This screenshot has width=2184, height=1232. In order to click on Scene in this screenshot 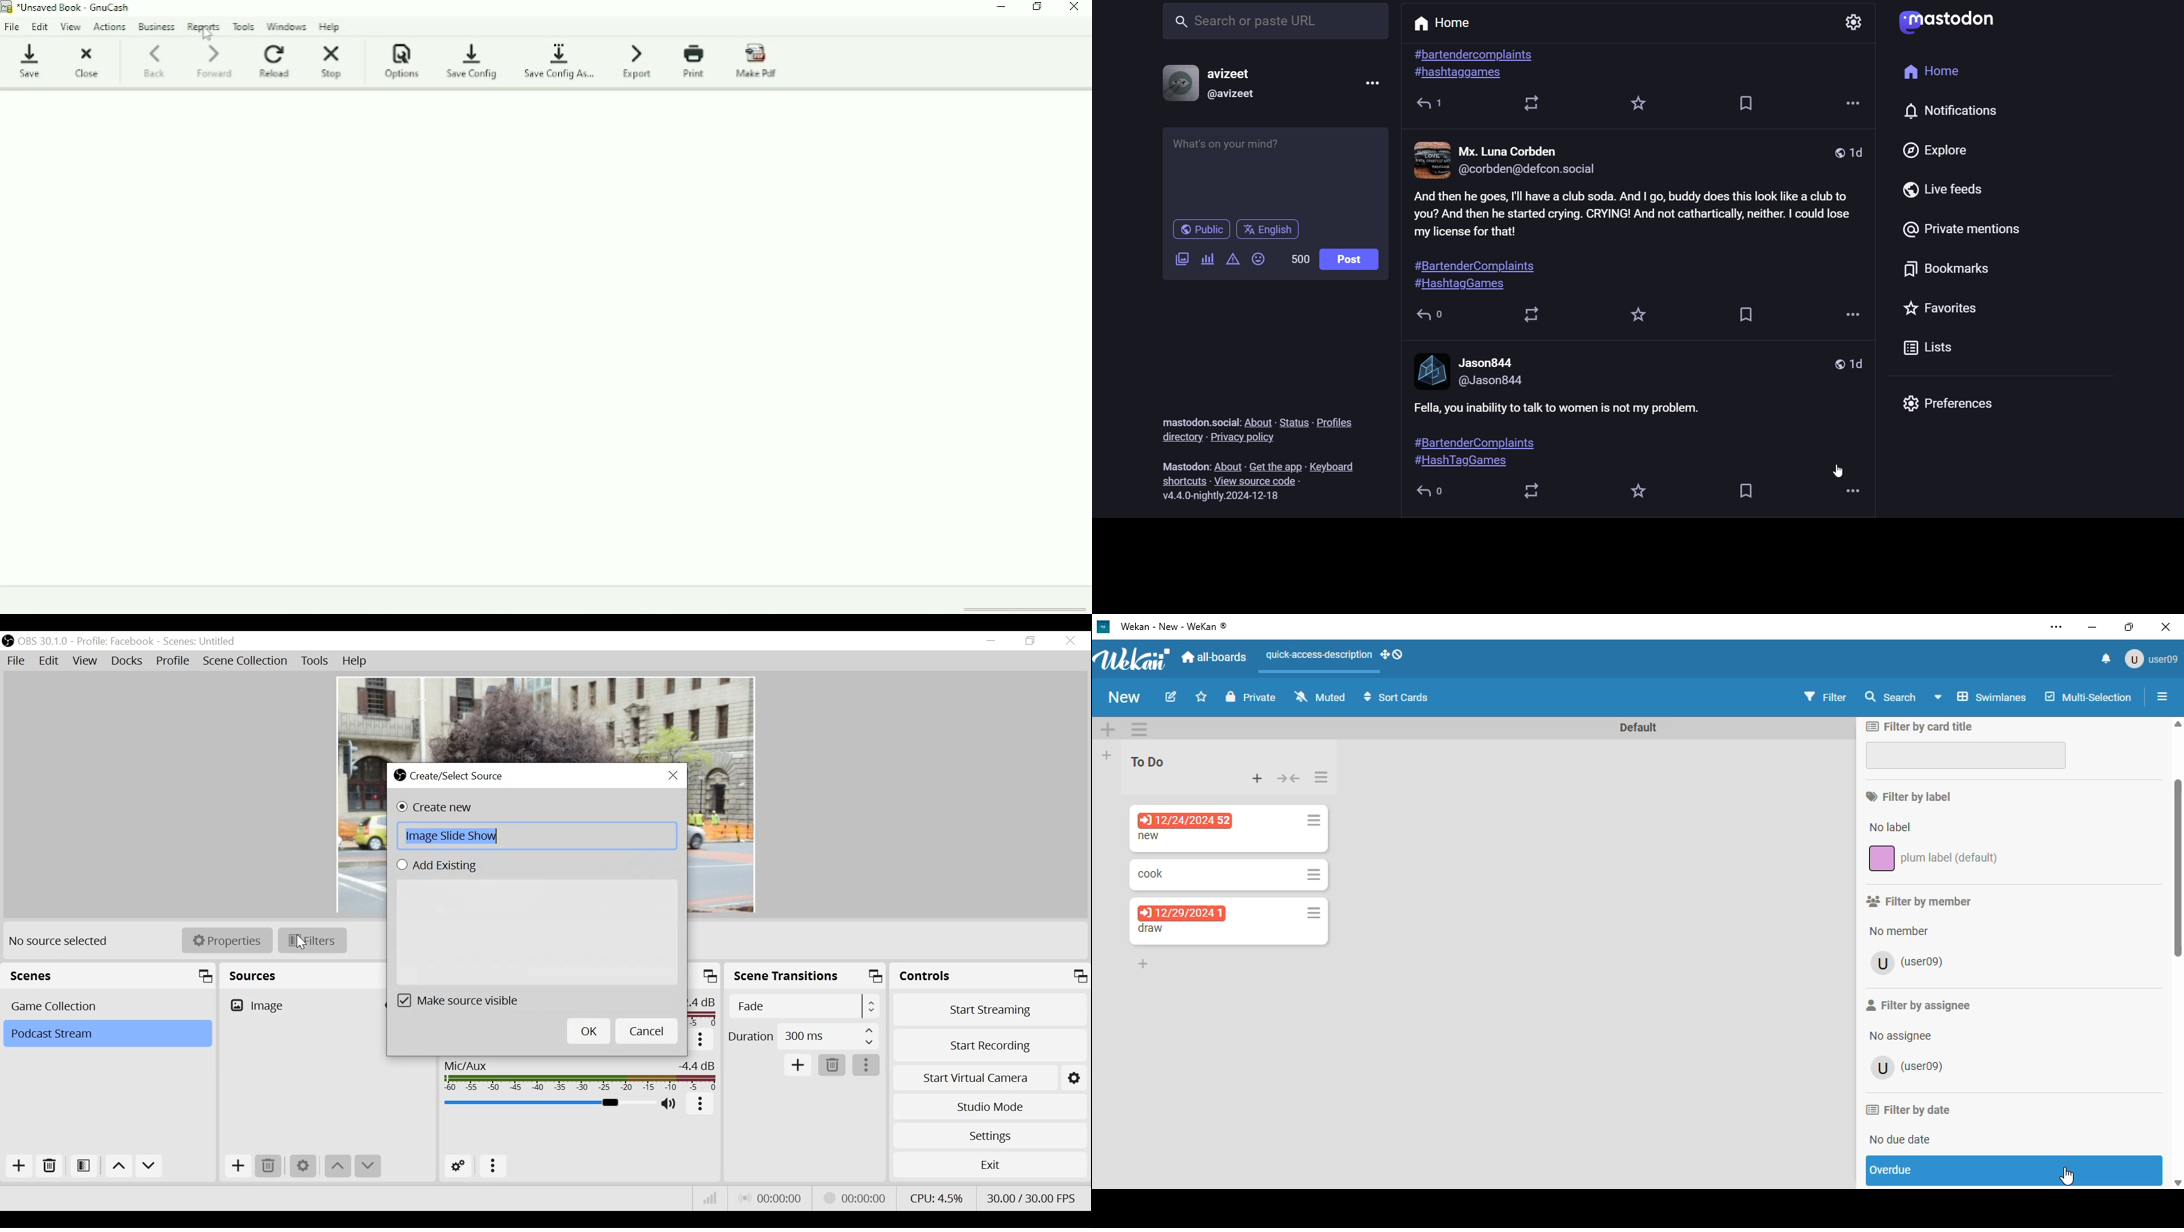, I will do `click(110, 1005)`.